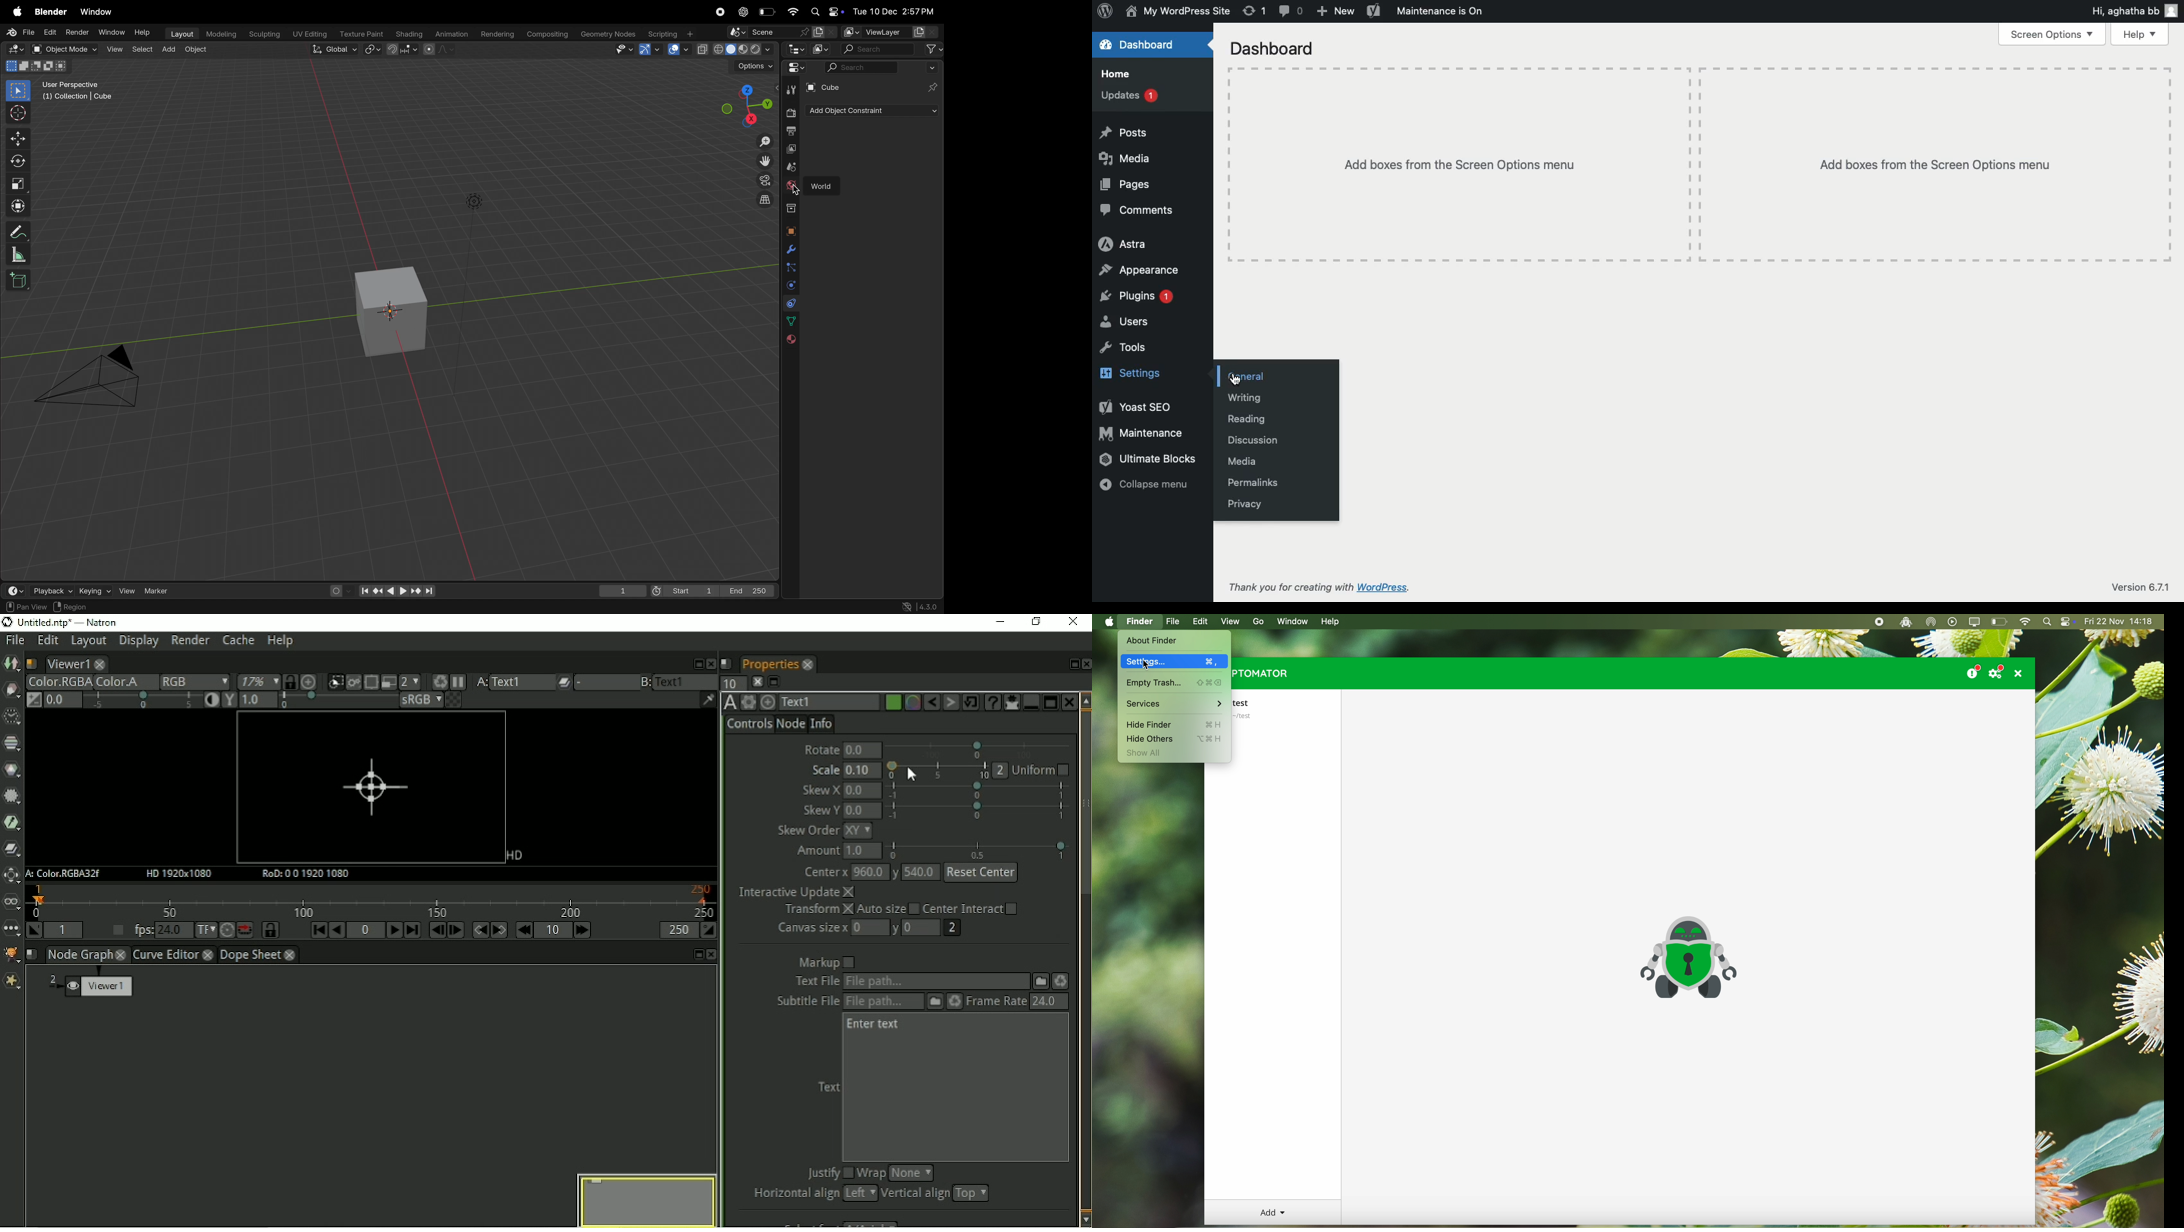 Image resolution: width=2184 pixels, height=1232 pixels. I want to click on Home, so click(1116, 75).